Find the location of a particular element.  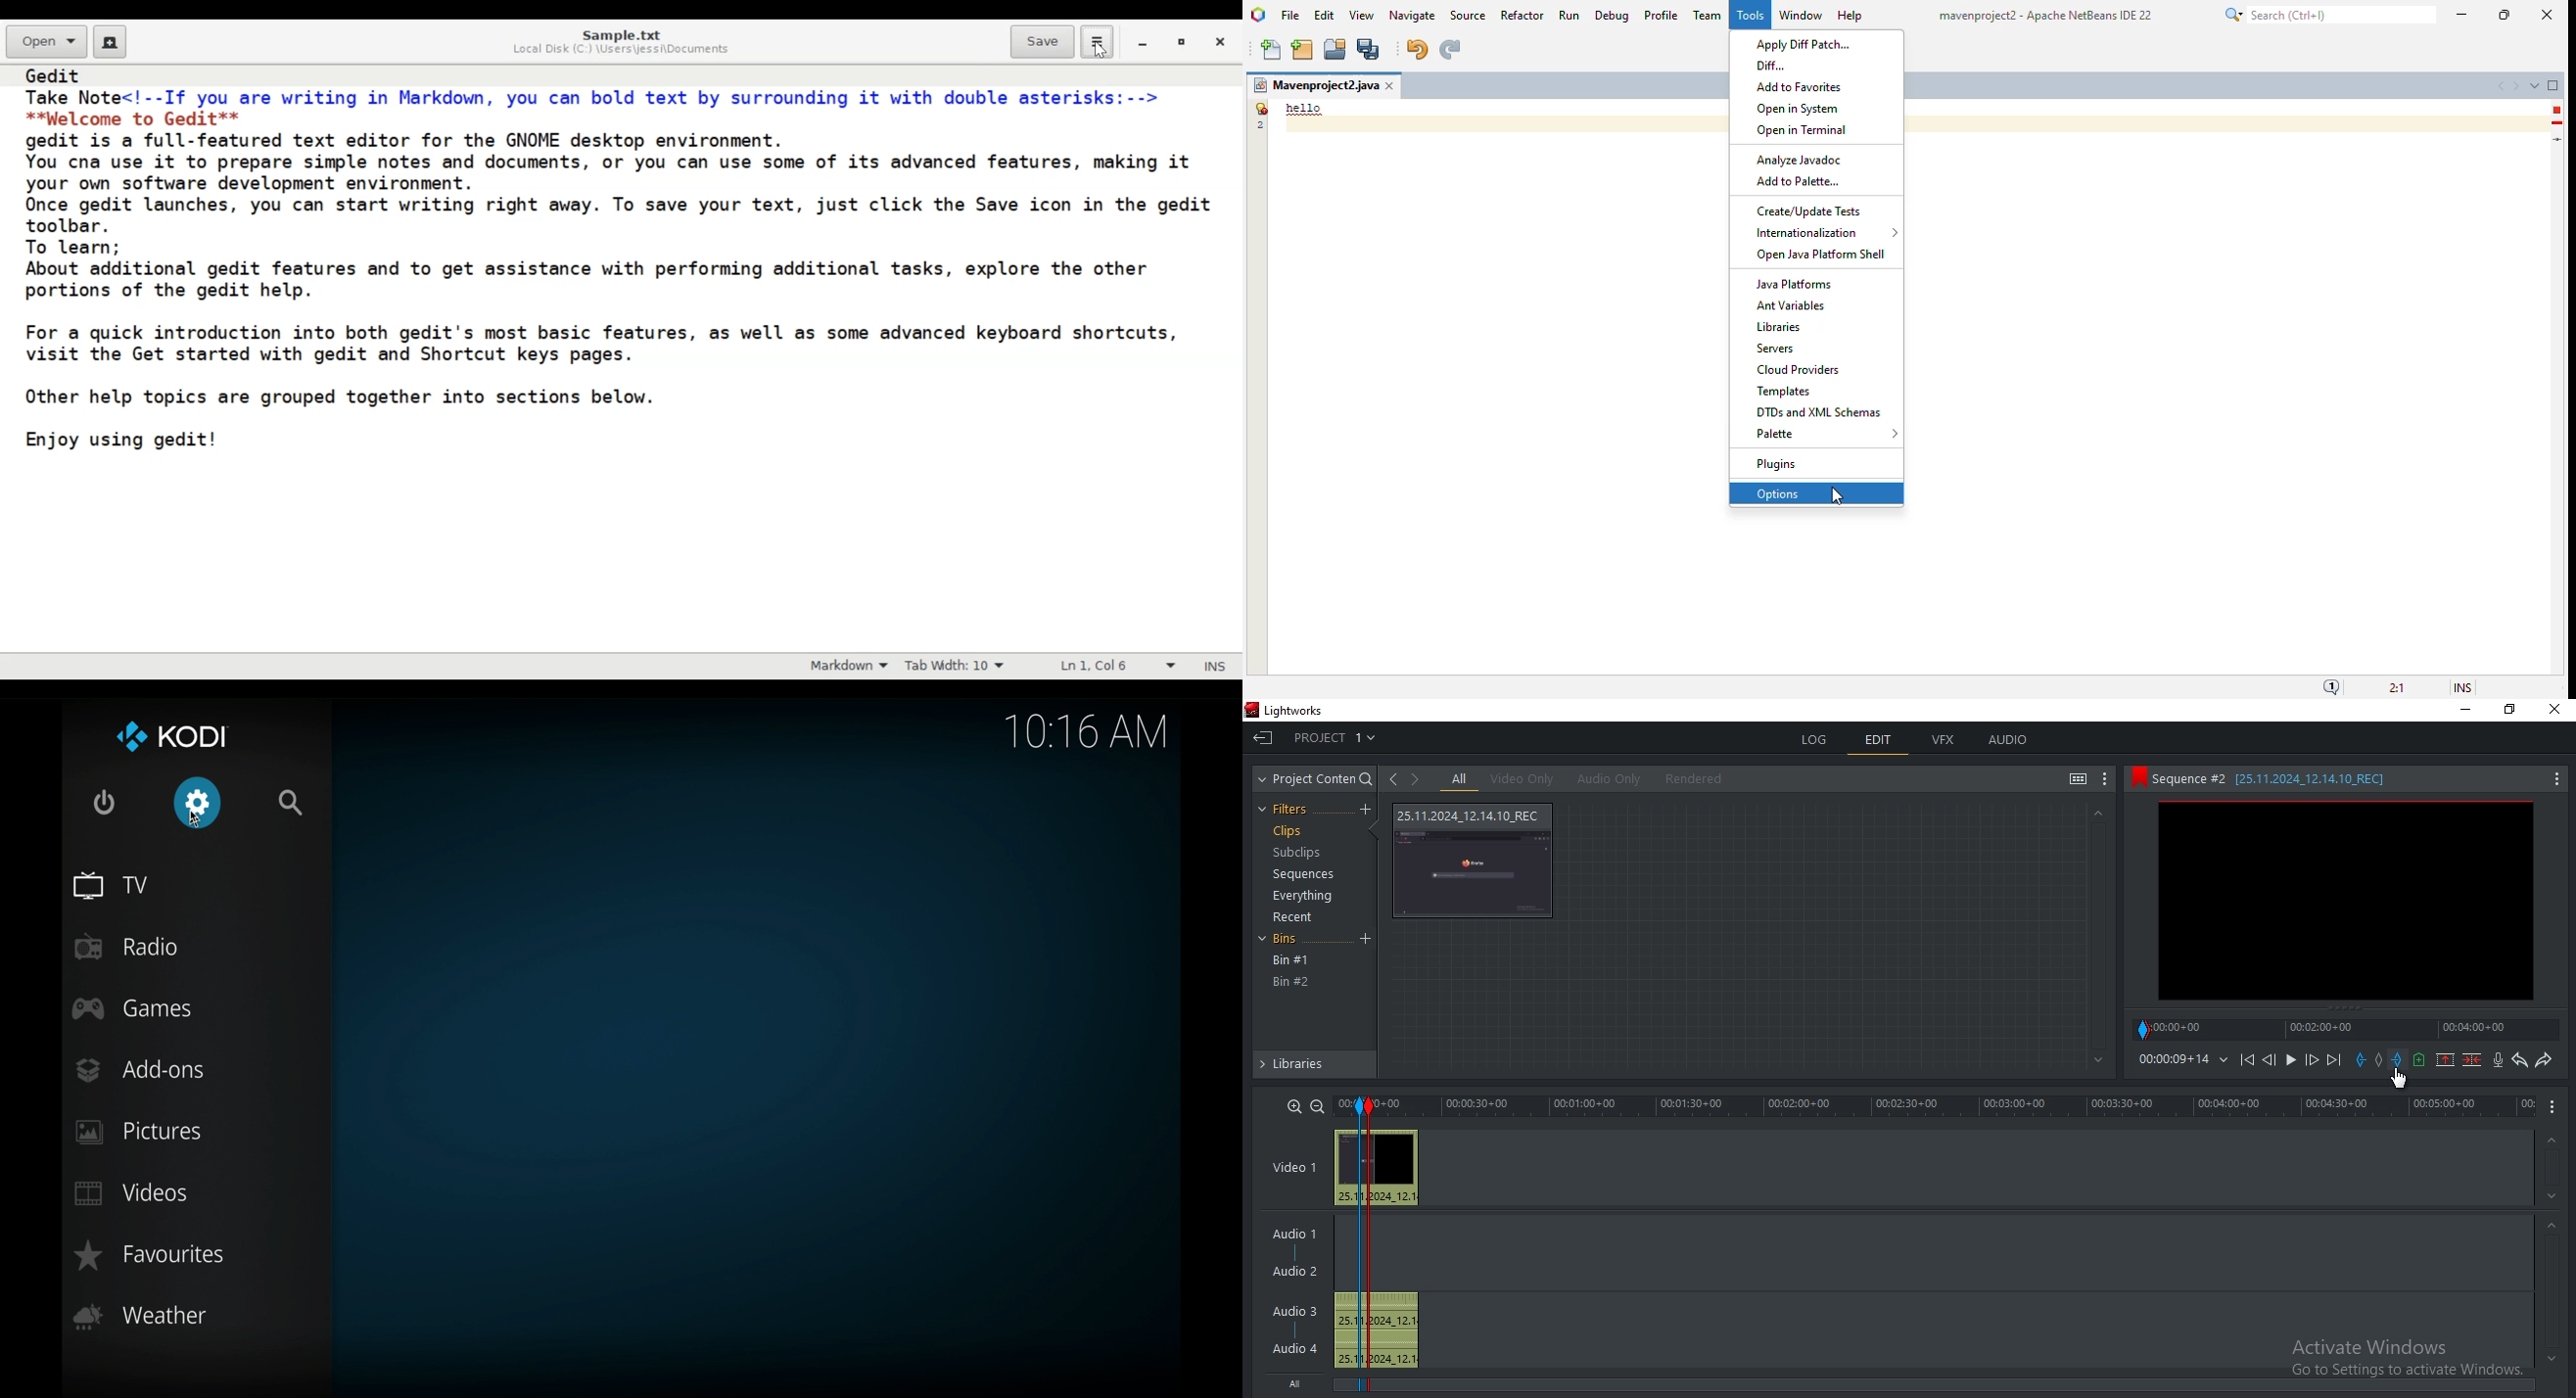

Lightworks is located at coordinates (1310, 710).